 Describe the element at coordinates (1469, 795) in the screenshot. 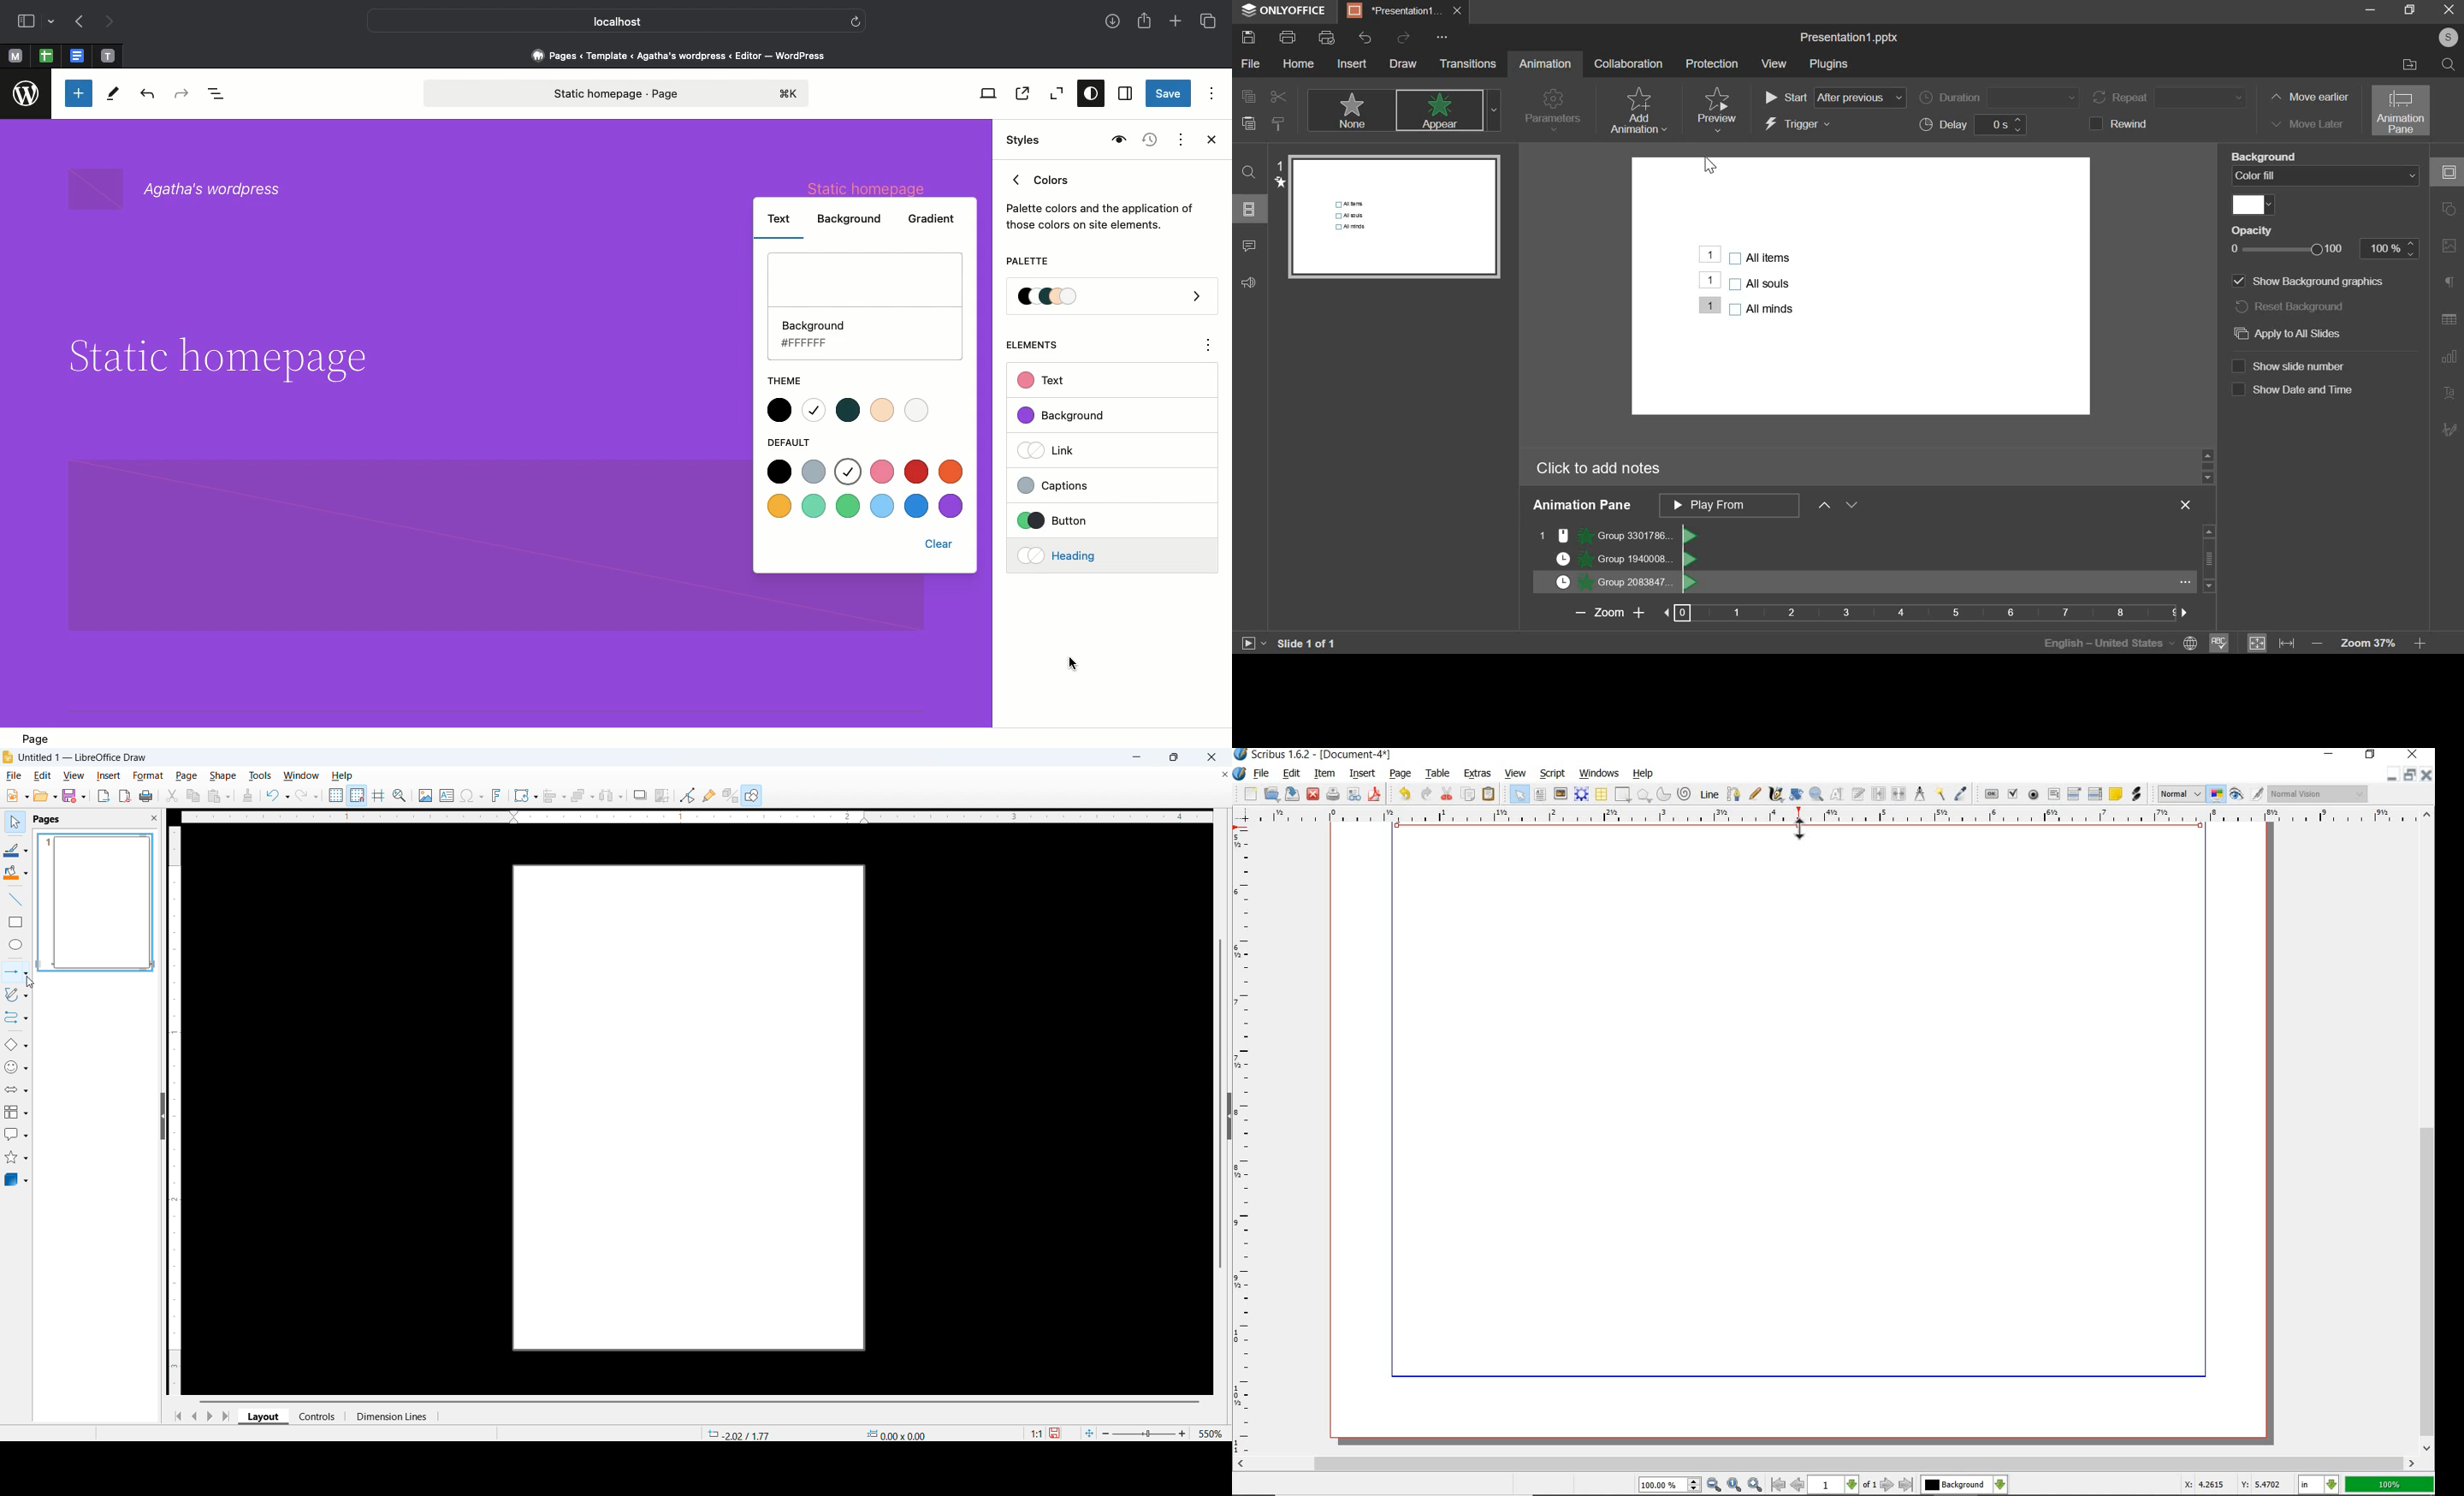

I see `copy` at that location.